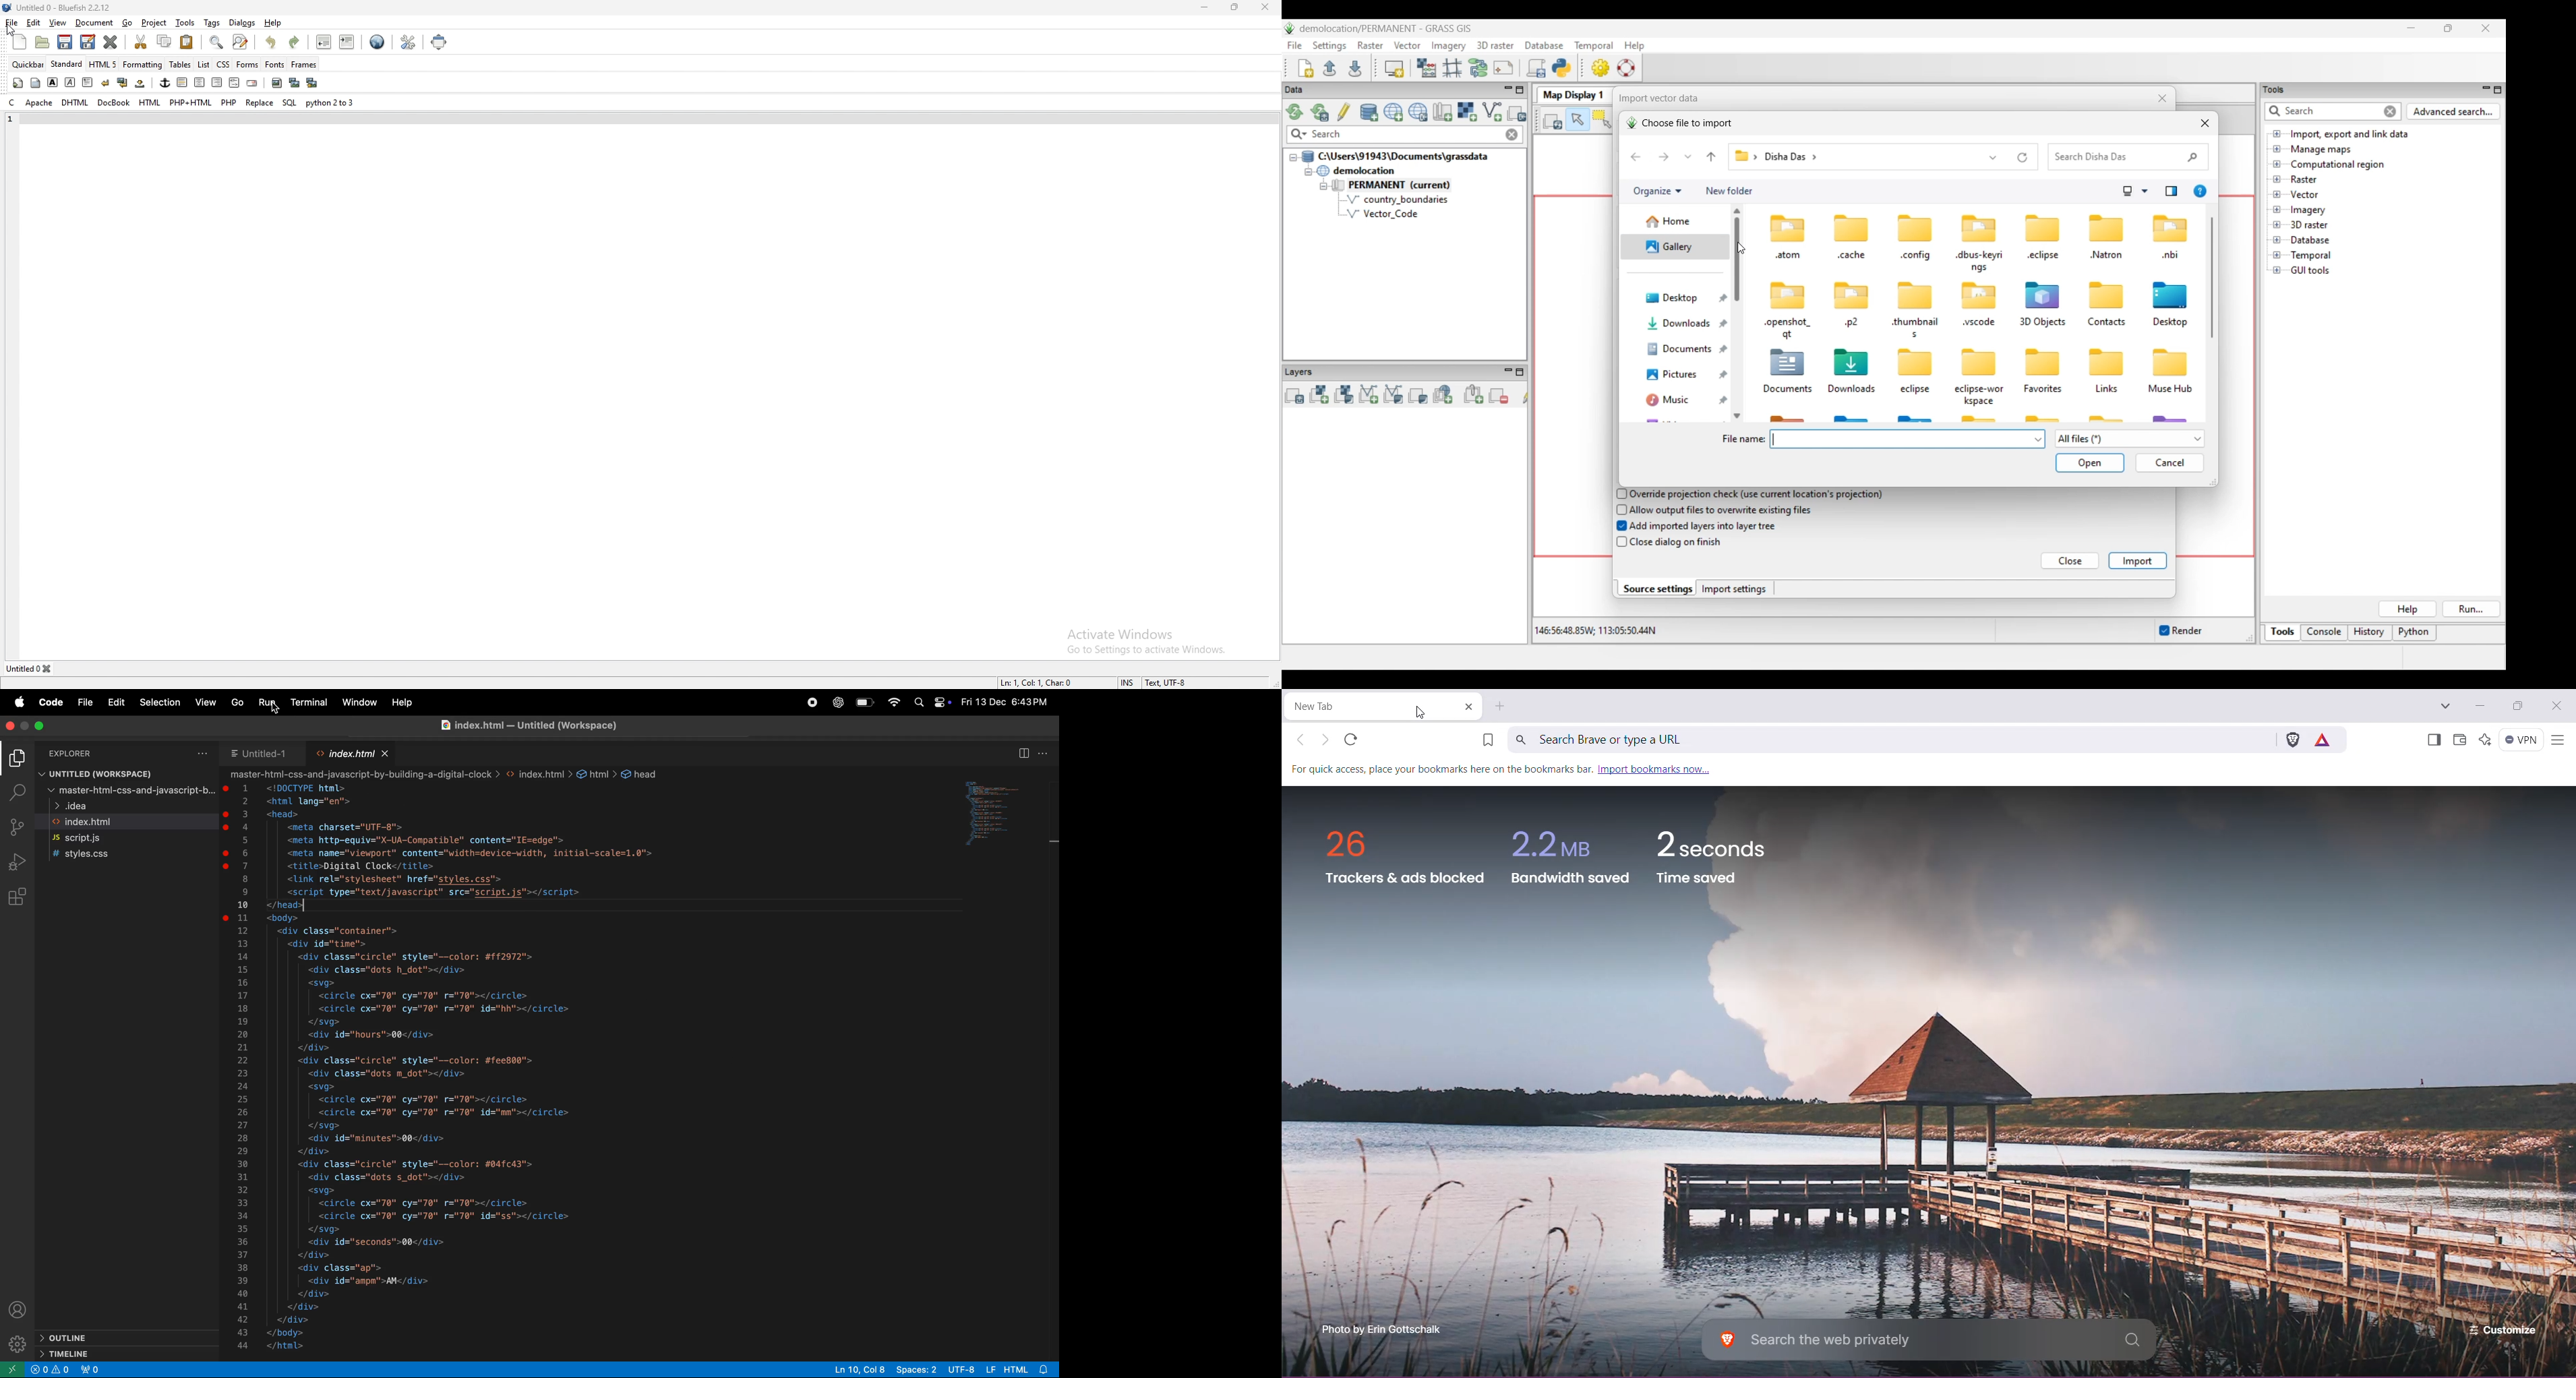 The image size is (2576, 1400). What do you see at coordinates (895, 702) in the screenshot?
I see `wifi` at bounding box center [895, 702].